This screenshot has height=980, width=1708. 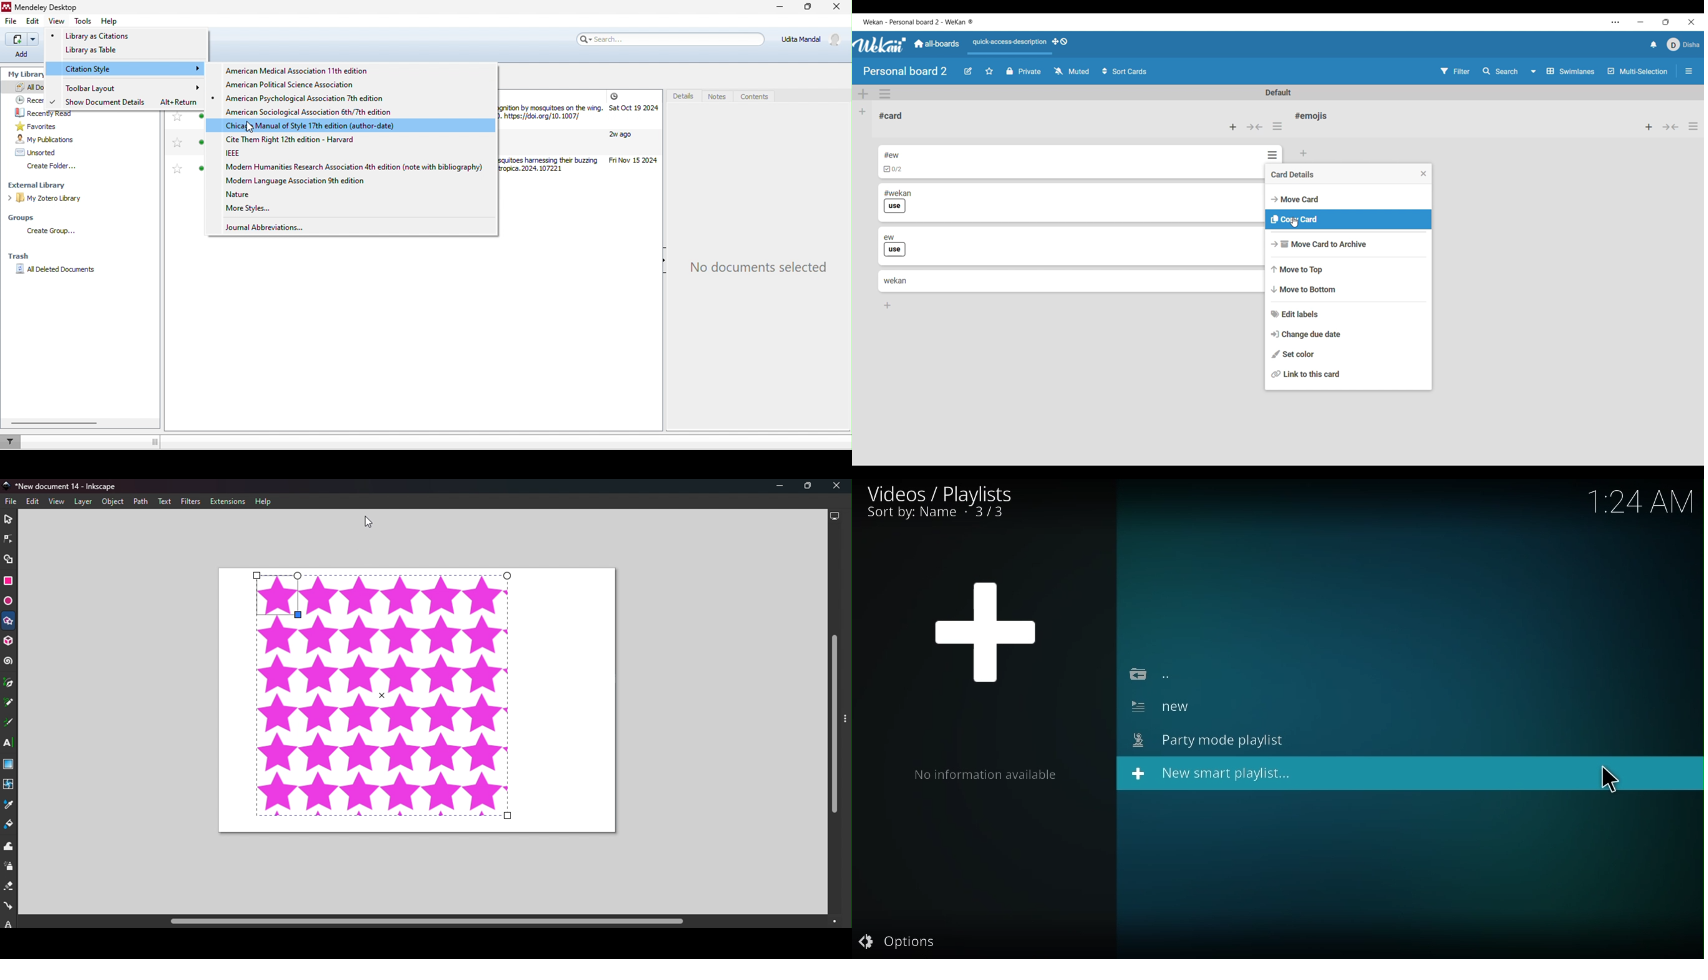 I want to click on search bar, so click(x=672, y=40).